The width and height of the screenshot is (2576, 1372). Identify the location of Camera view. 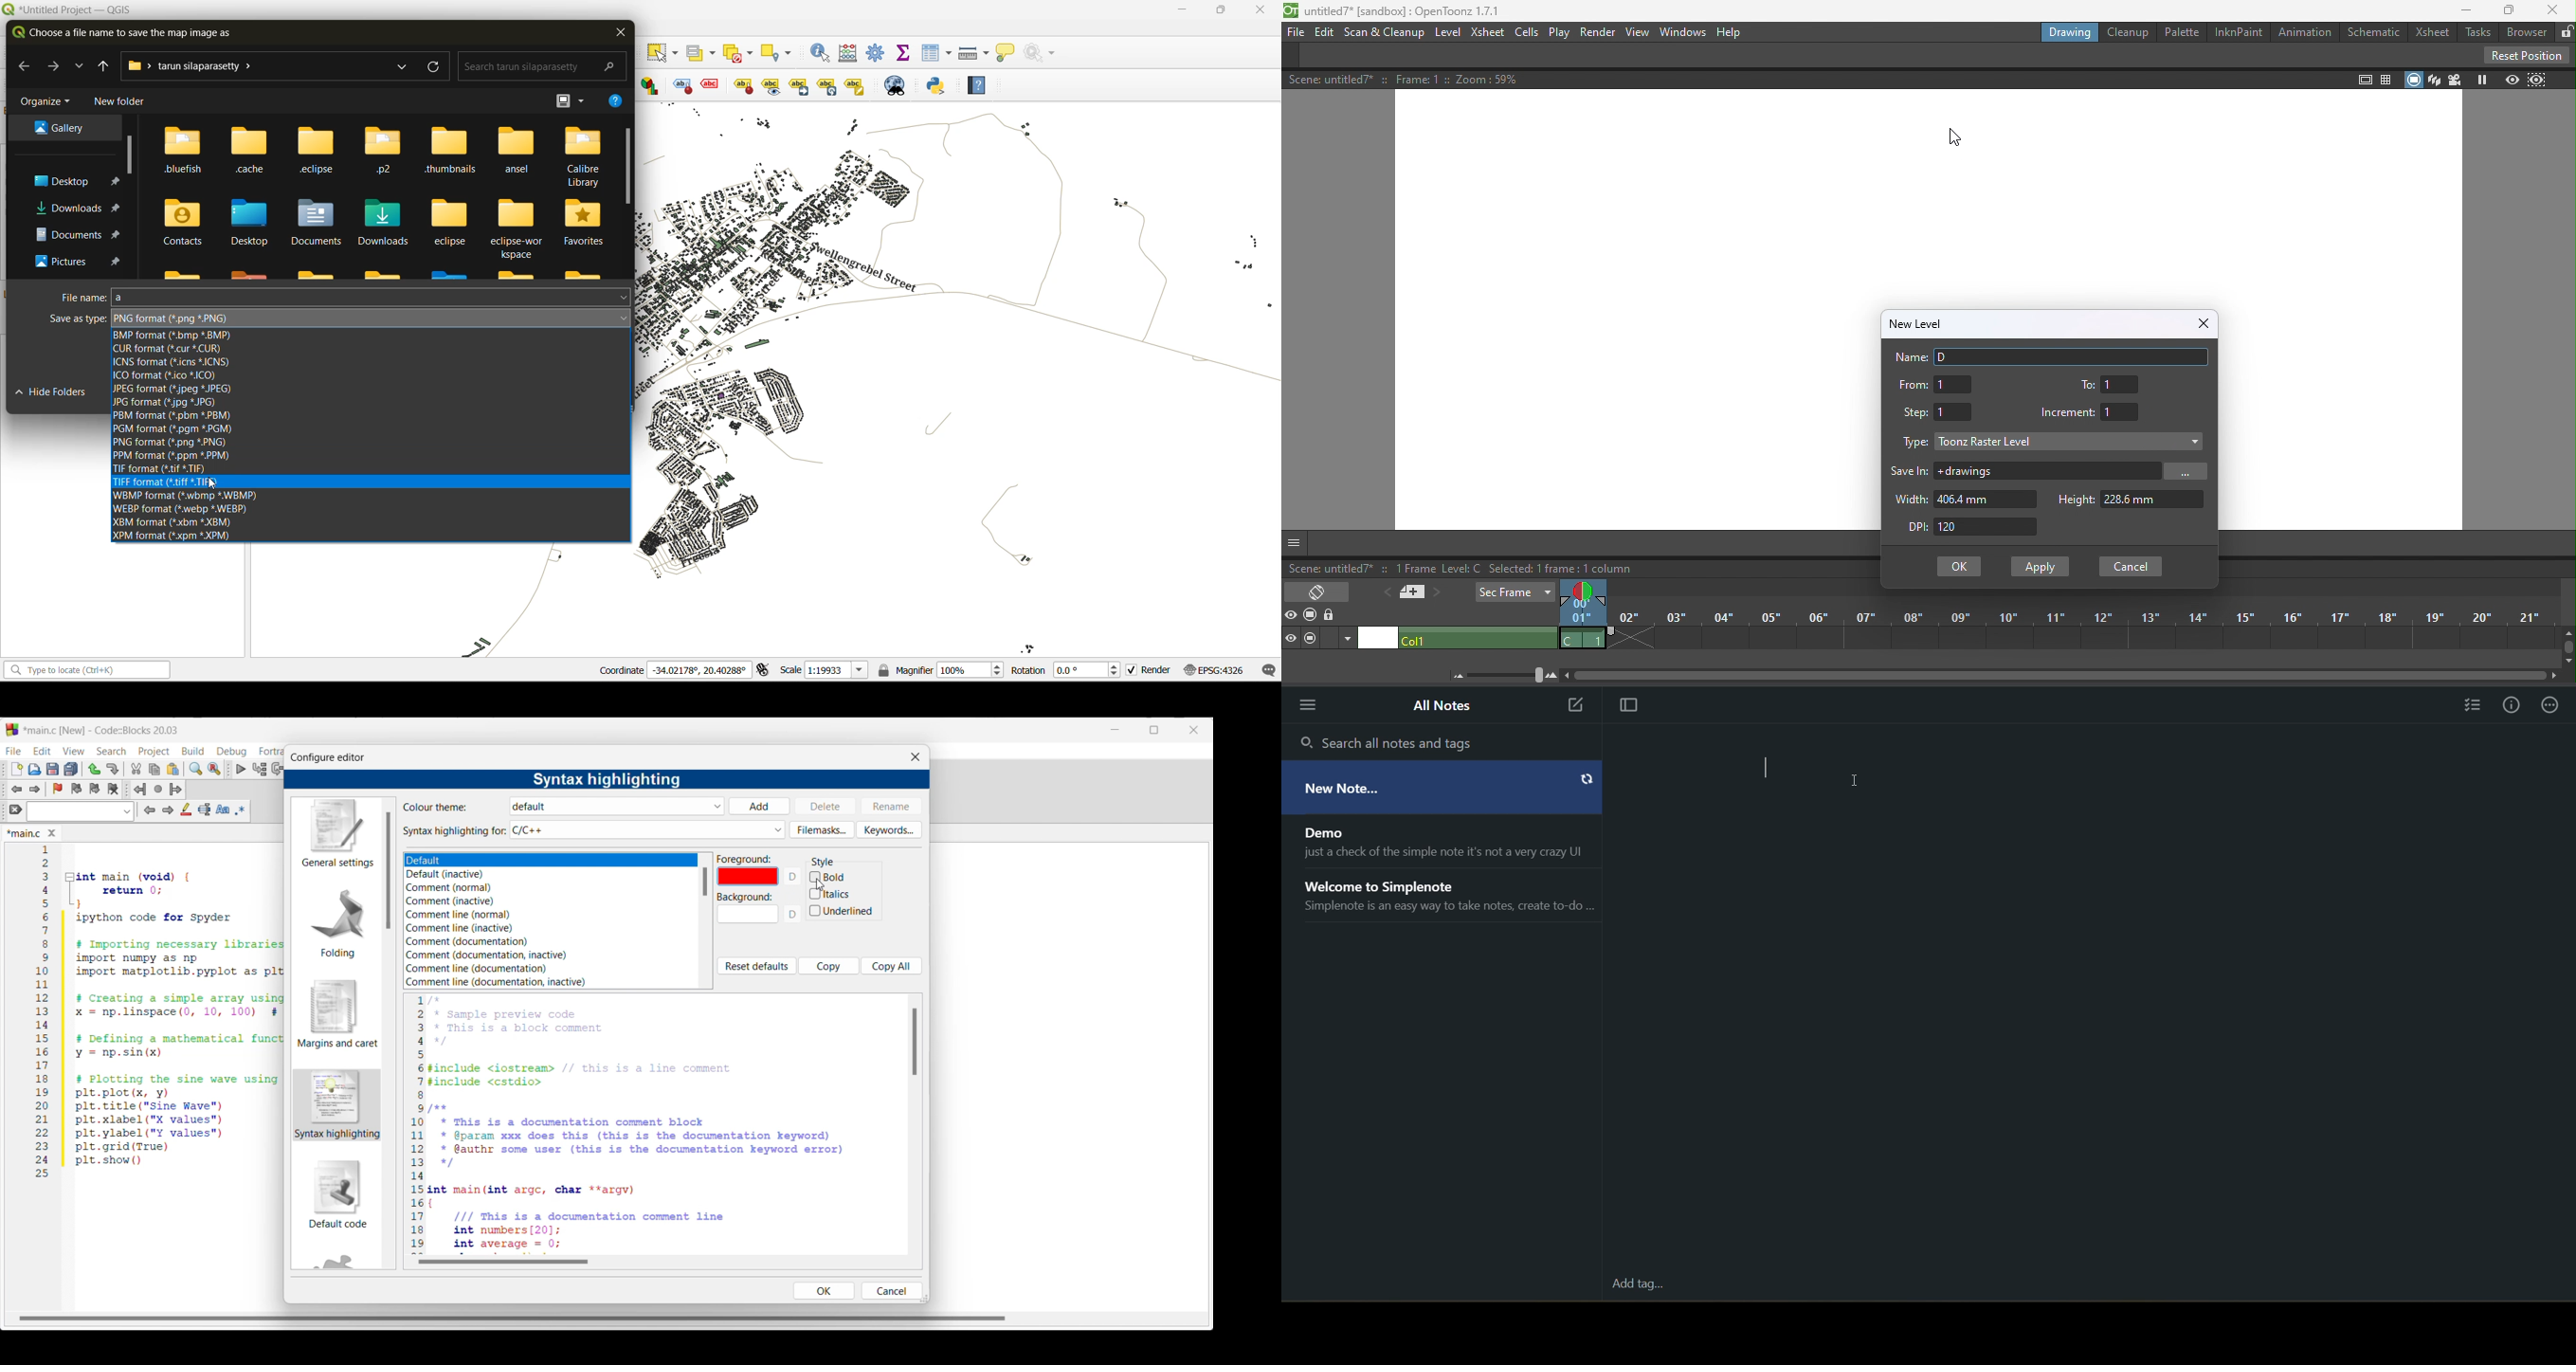
(2454, 80).